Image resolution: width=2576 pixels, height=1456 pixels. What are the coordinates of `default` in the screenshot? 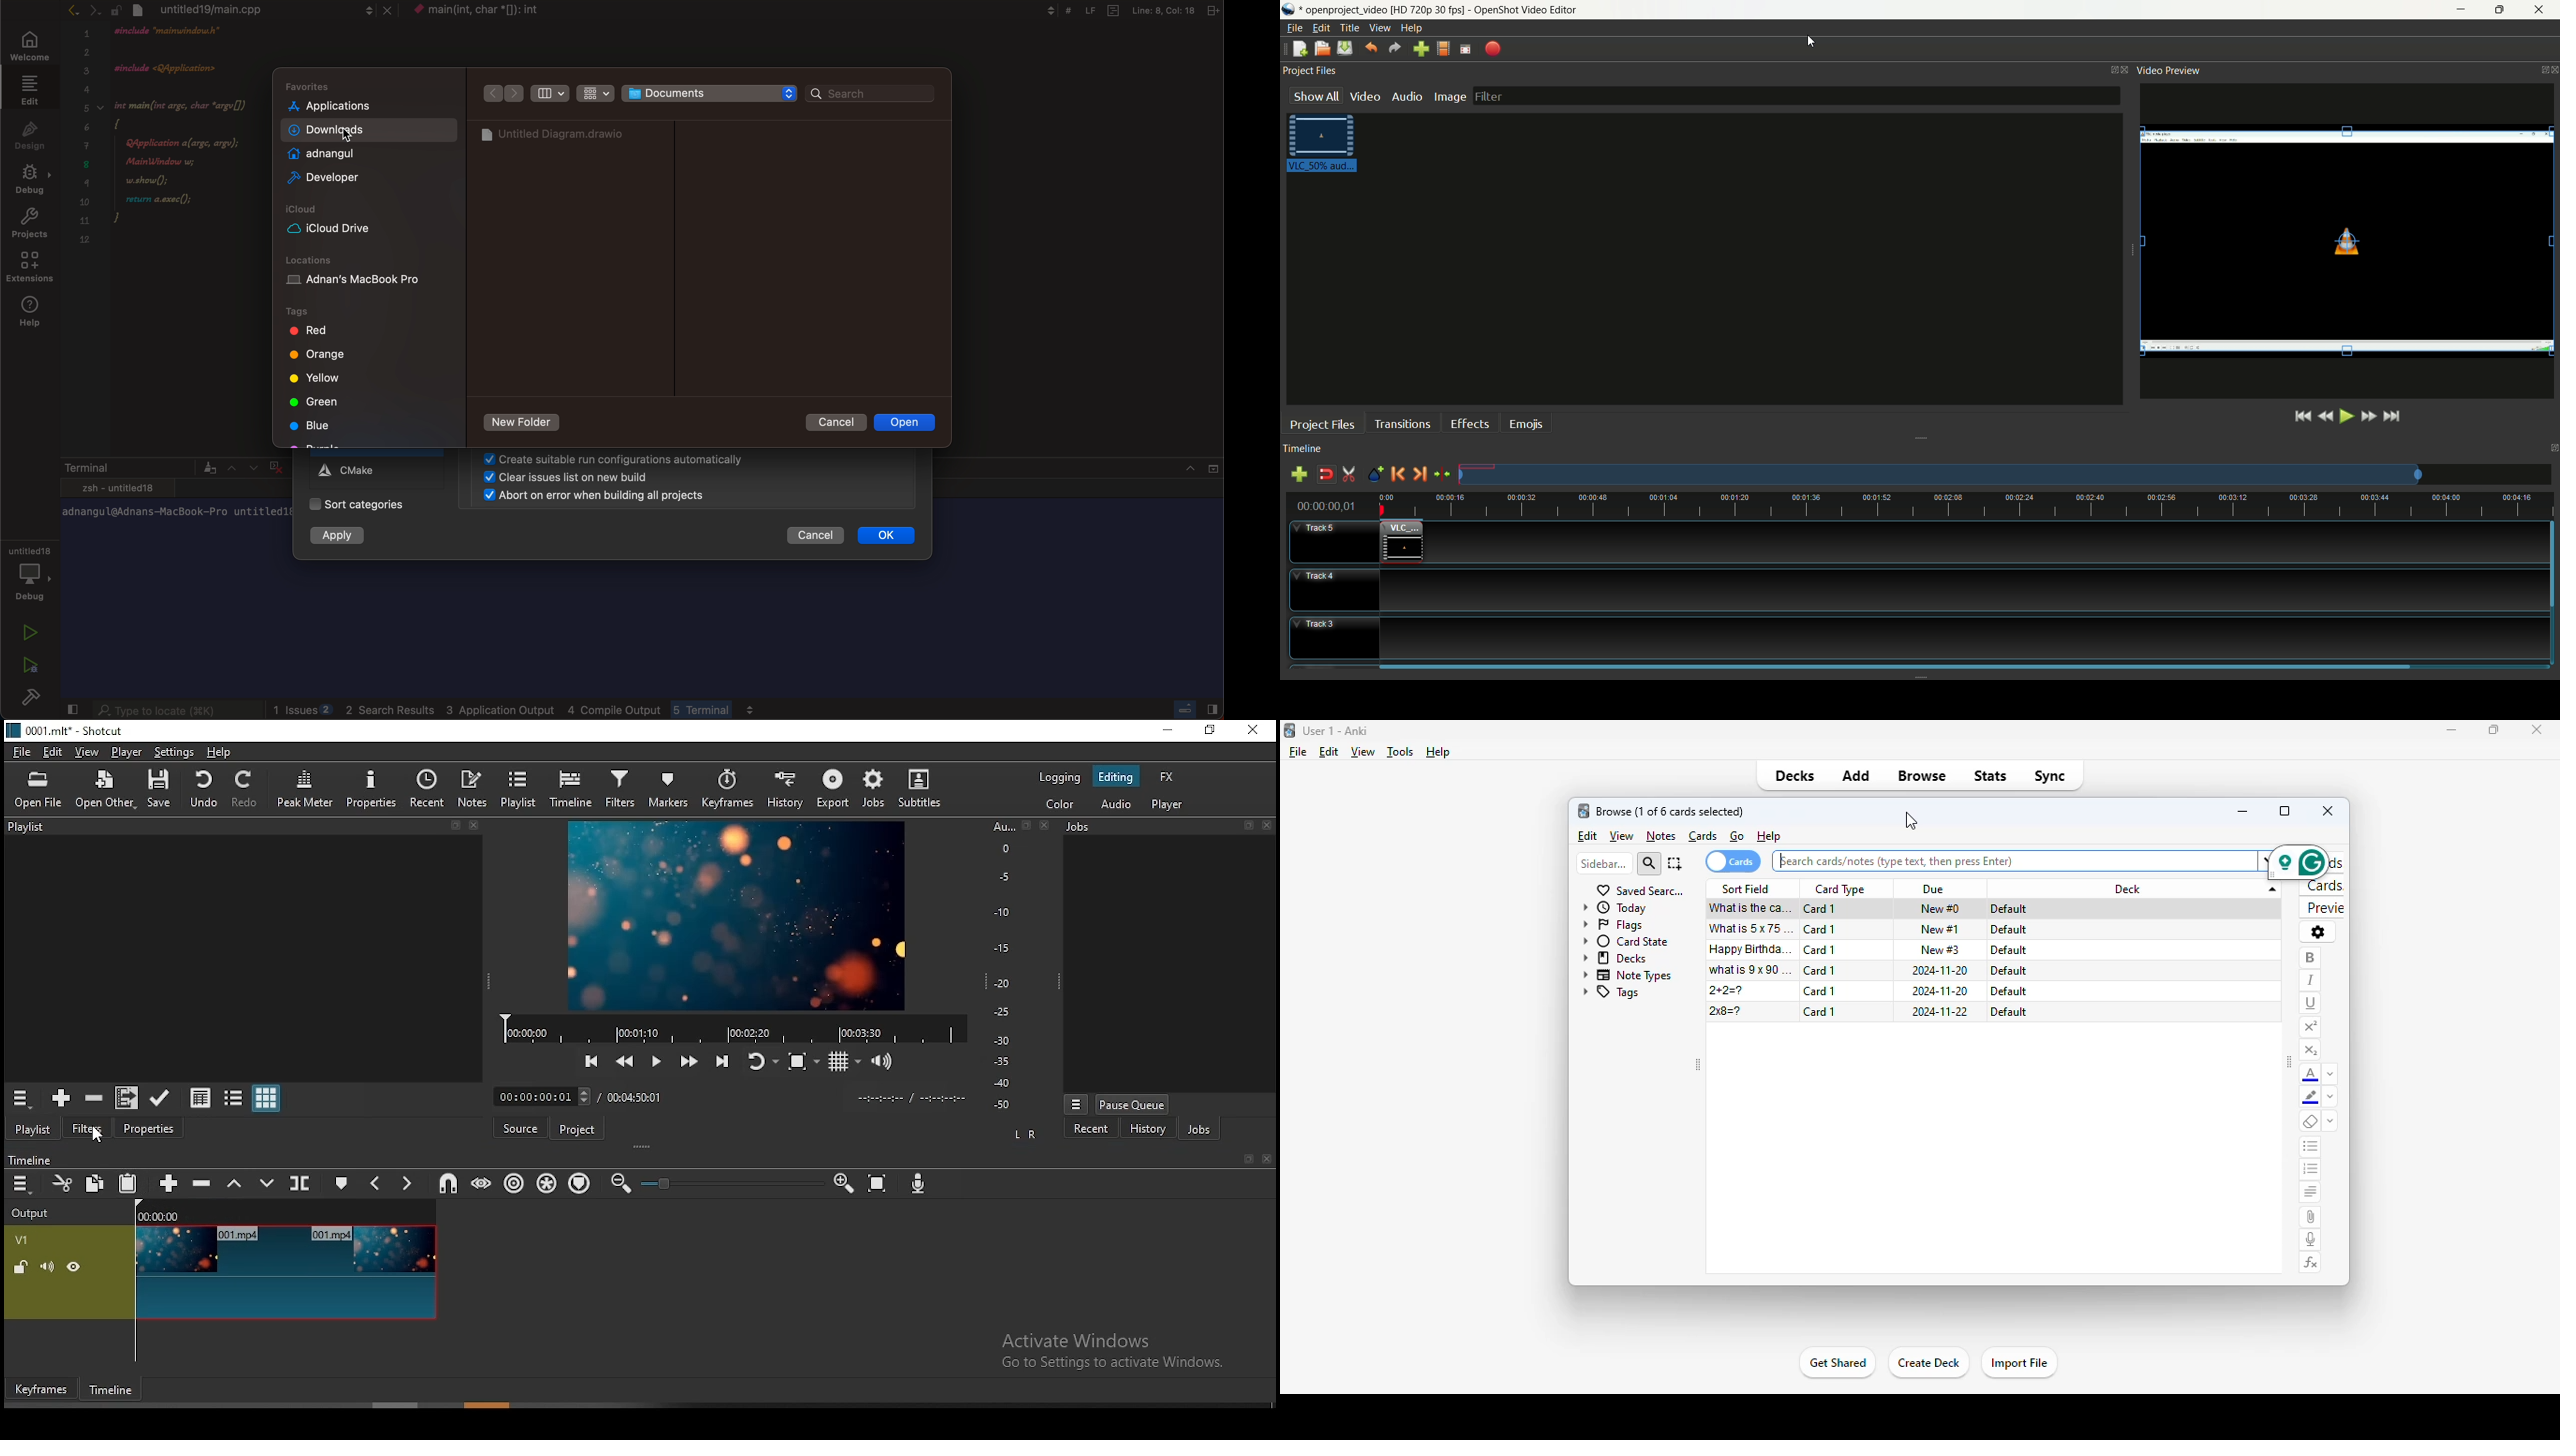 It's located at (2009, 951).